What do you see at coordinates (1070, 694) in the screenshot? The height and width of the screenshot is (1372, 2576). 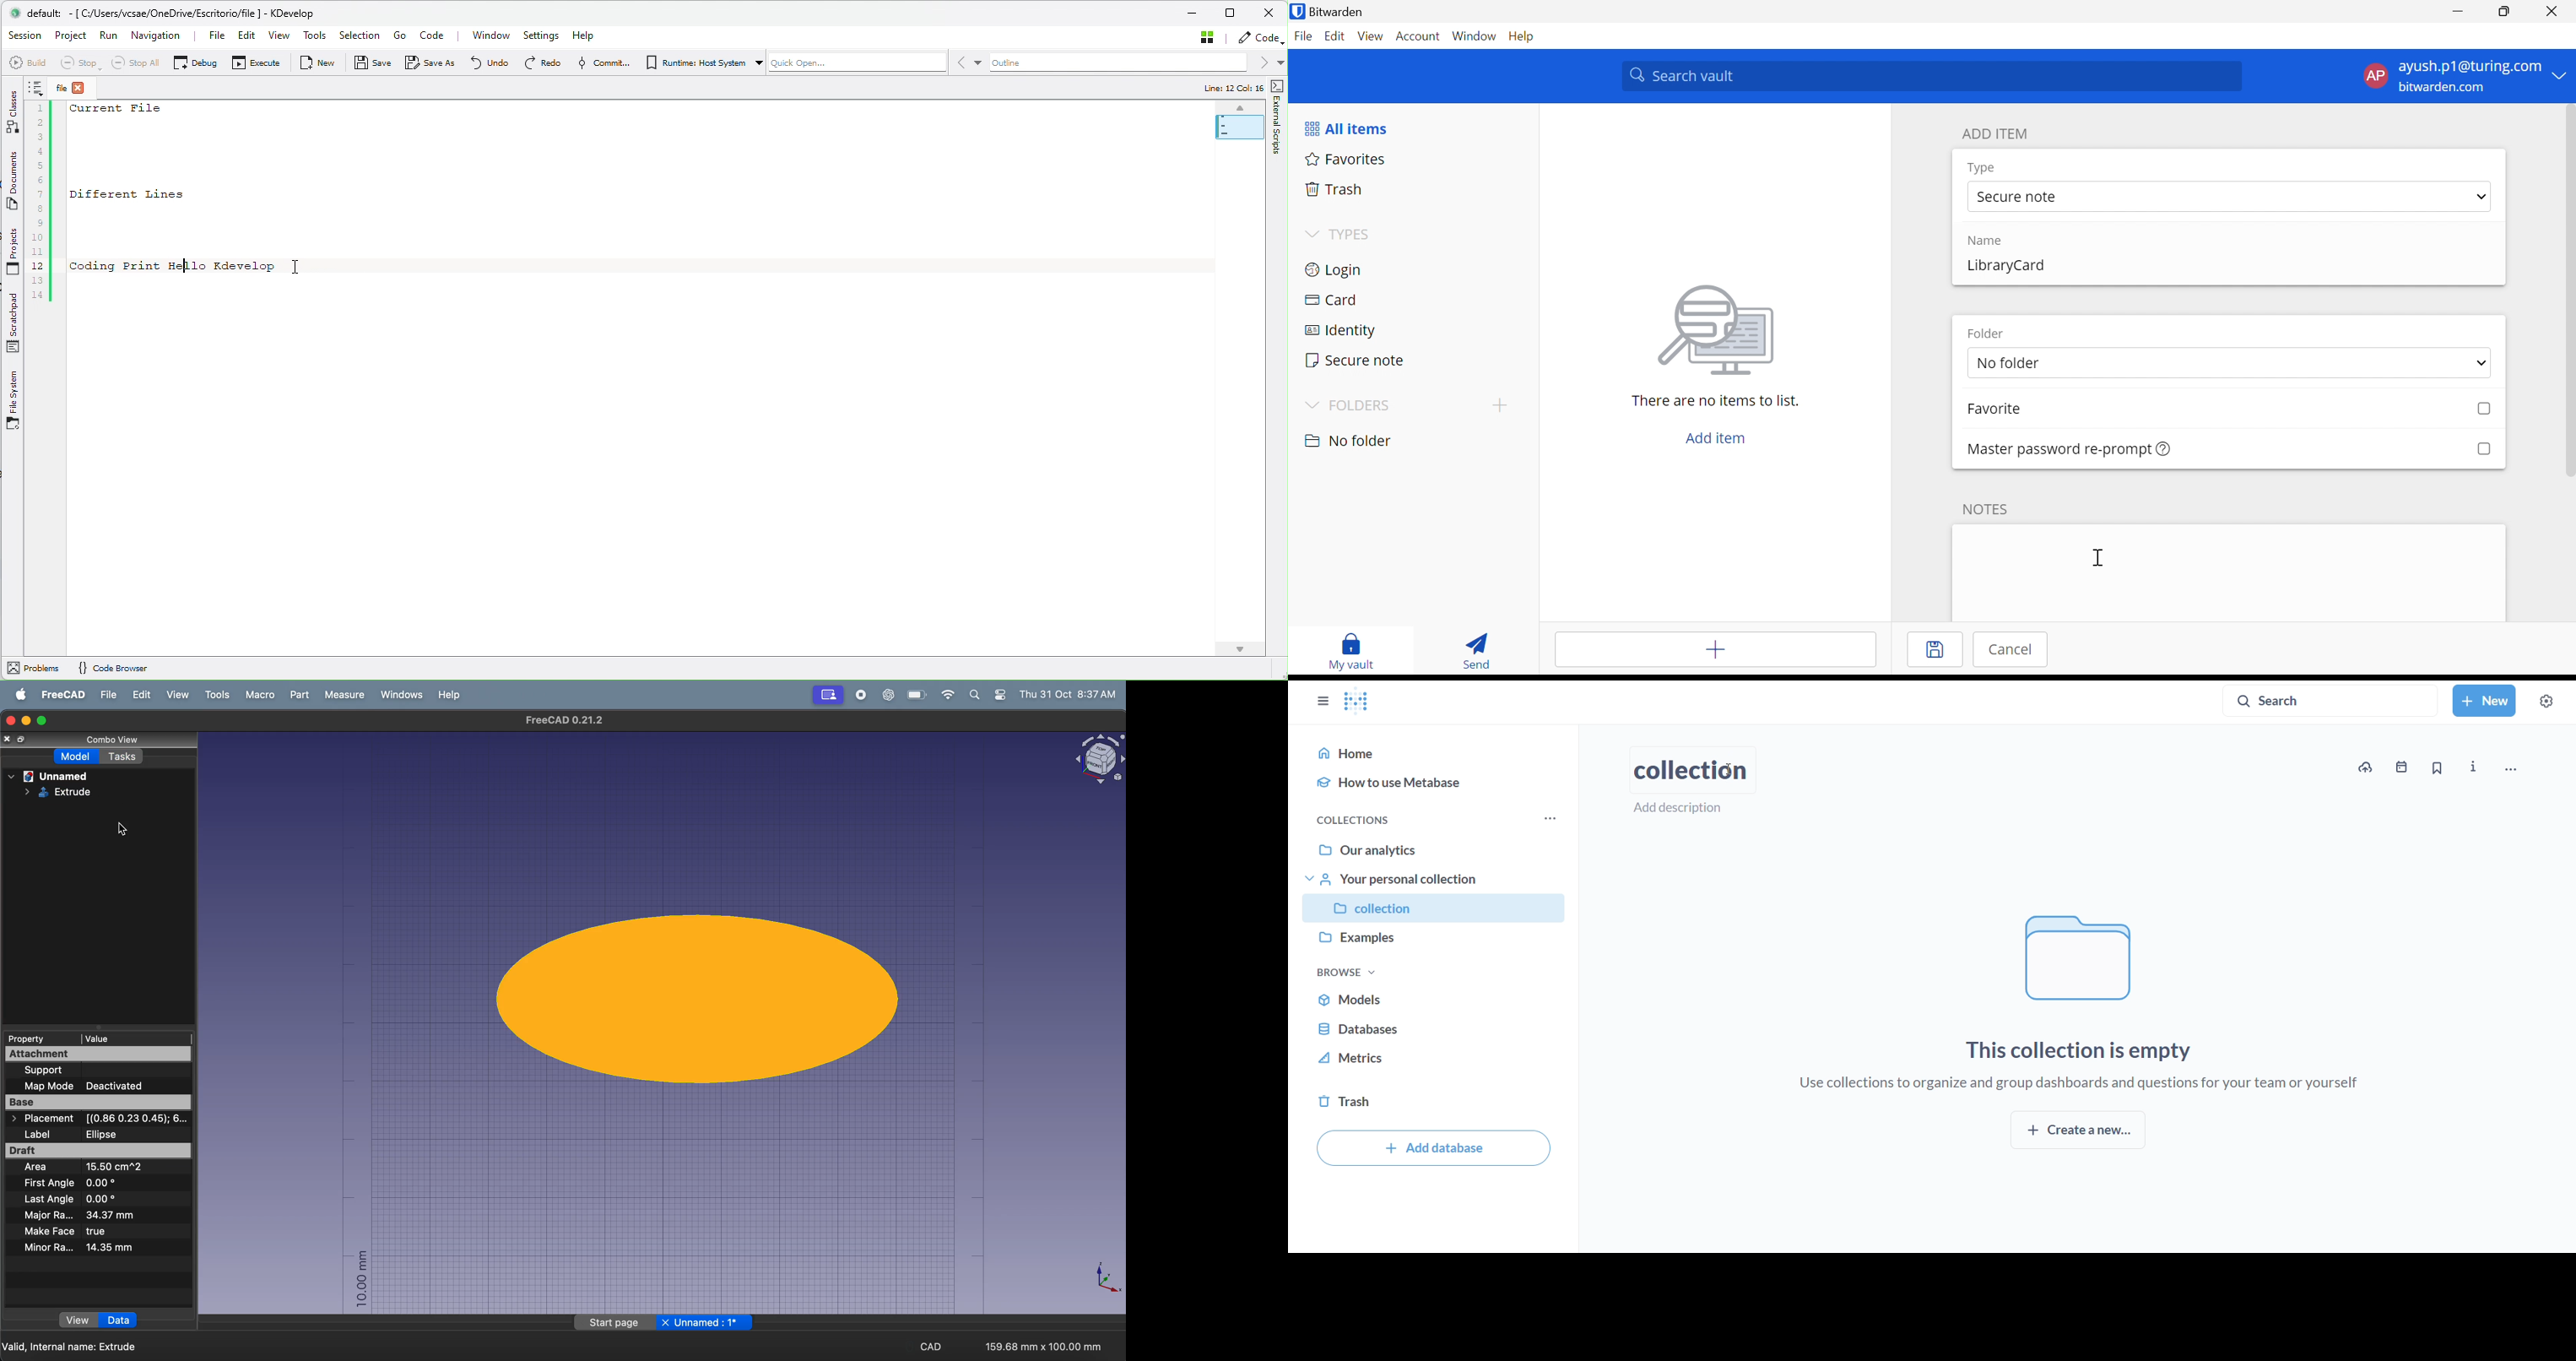 I see `thu 31 oct 8.37 am` at bounding box center [1070, 694].